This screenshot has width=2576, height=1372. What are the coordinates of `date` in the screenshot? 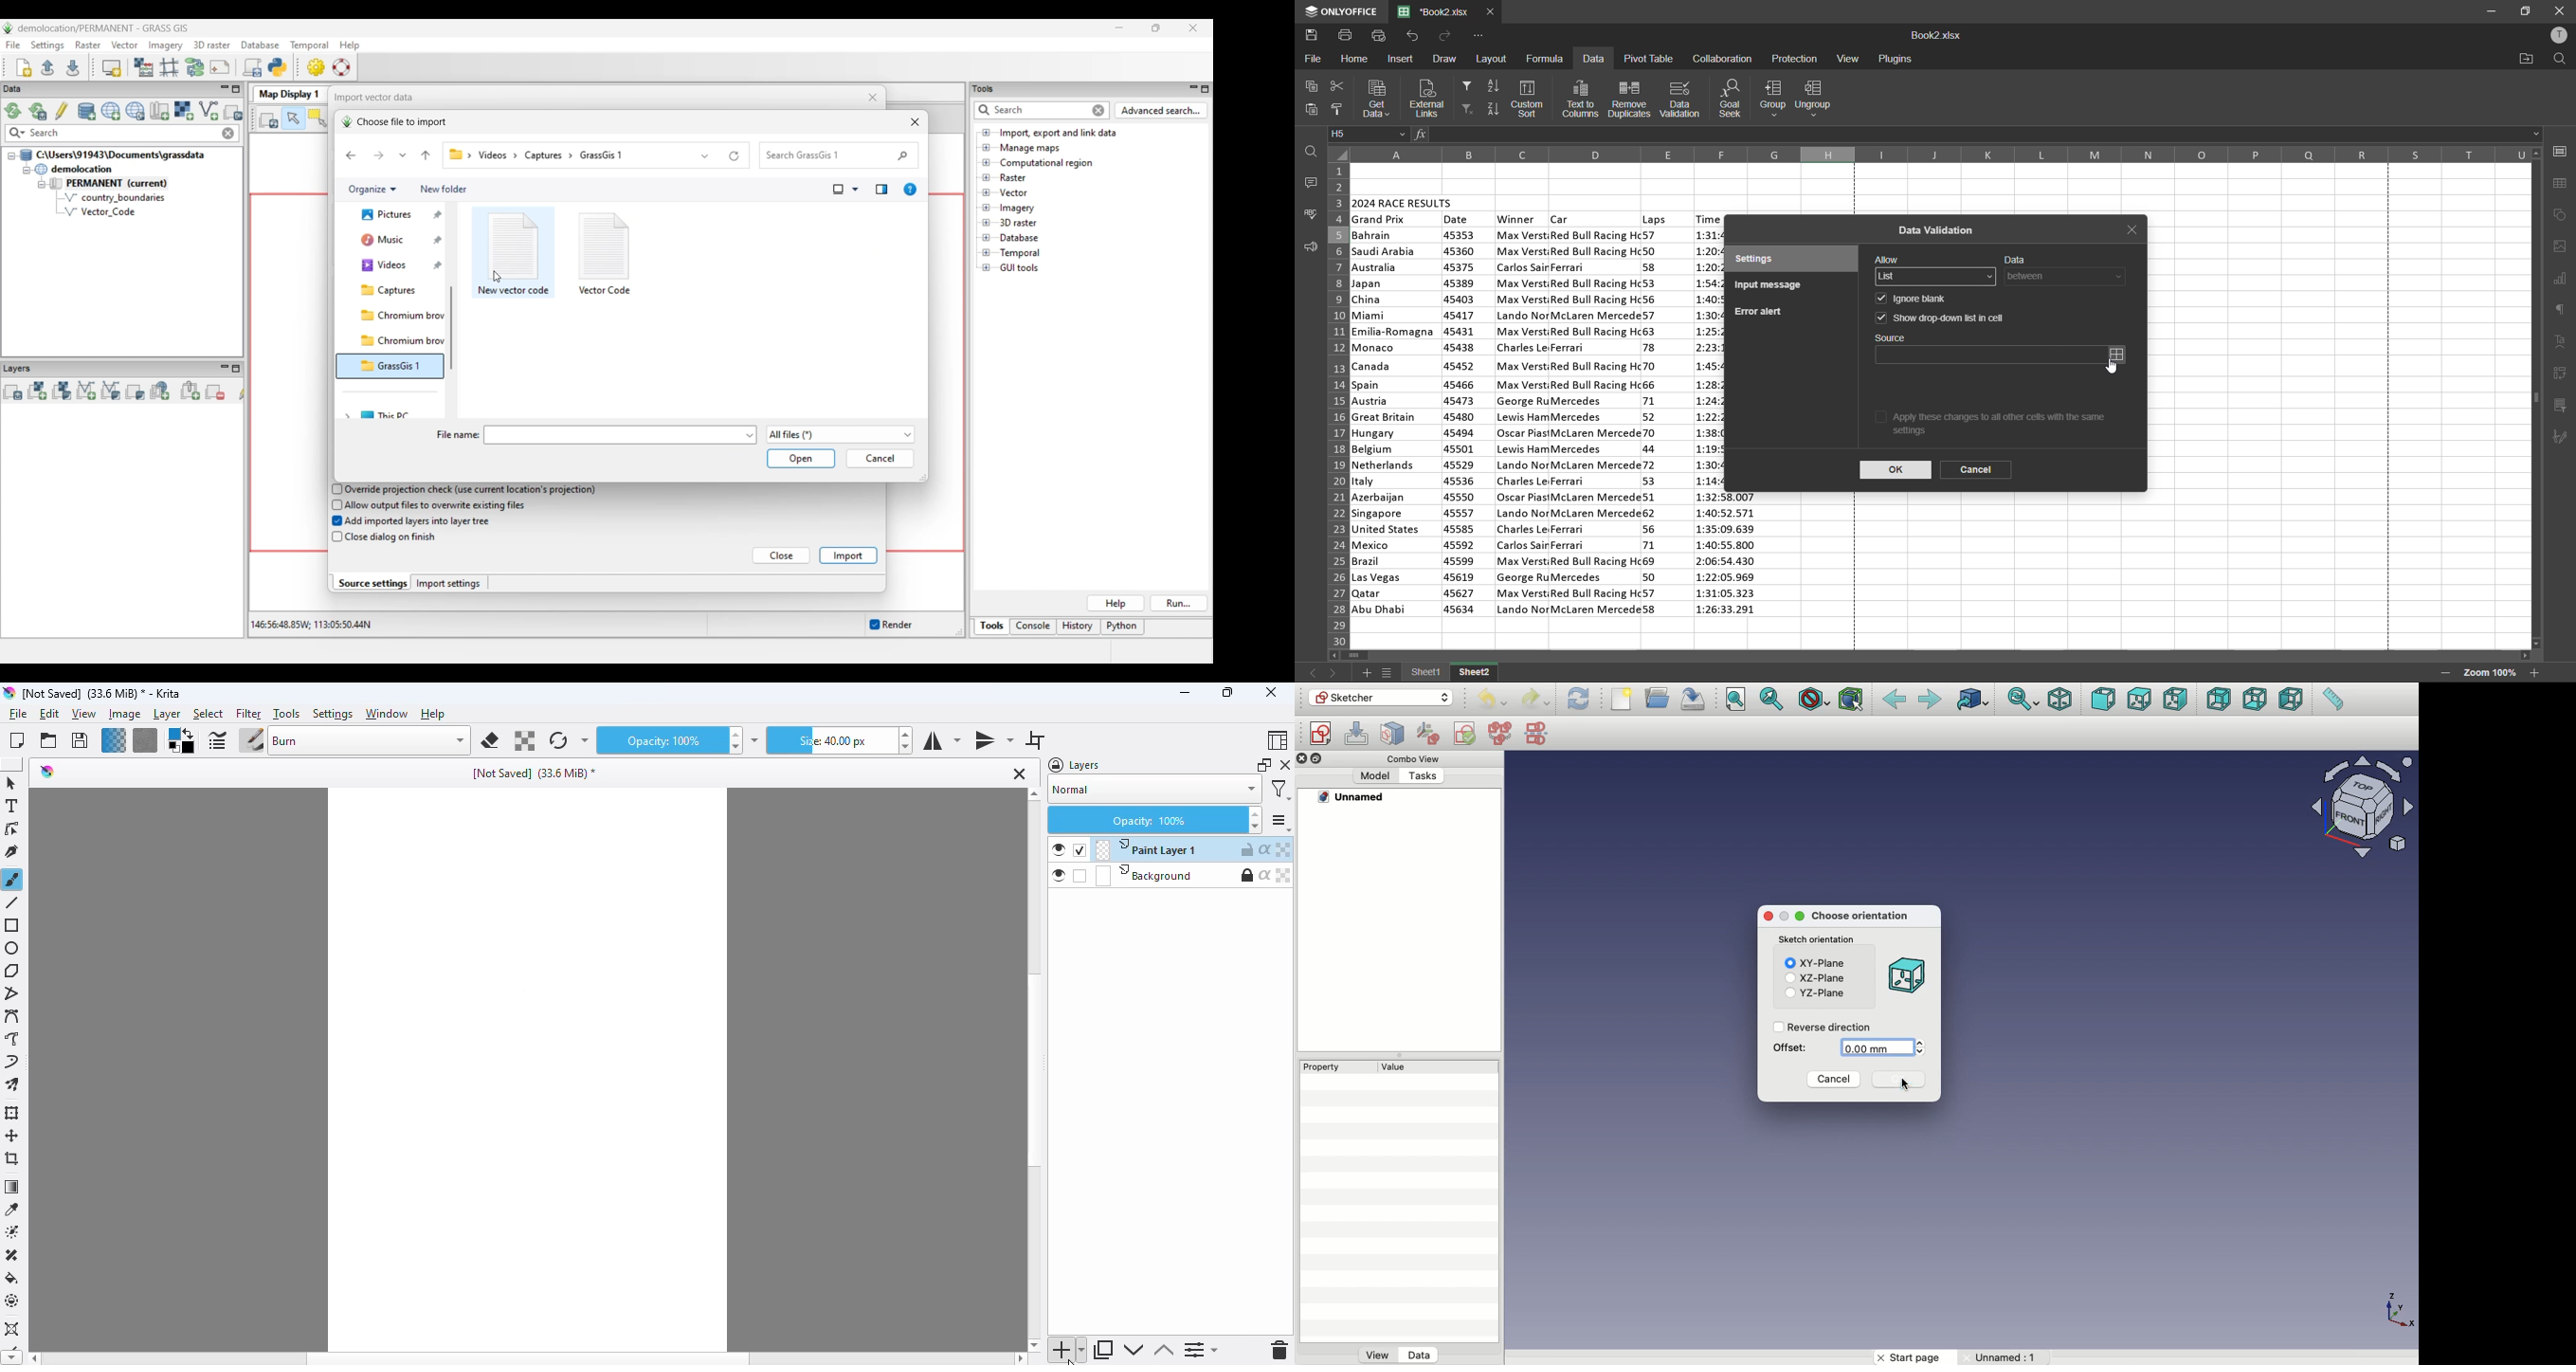 It's located at (1460, 423).